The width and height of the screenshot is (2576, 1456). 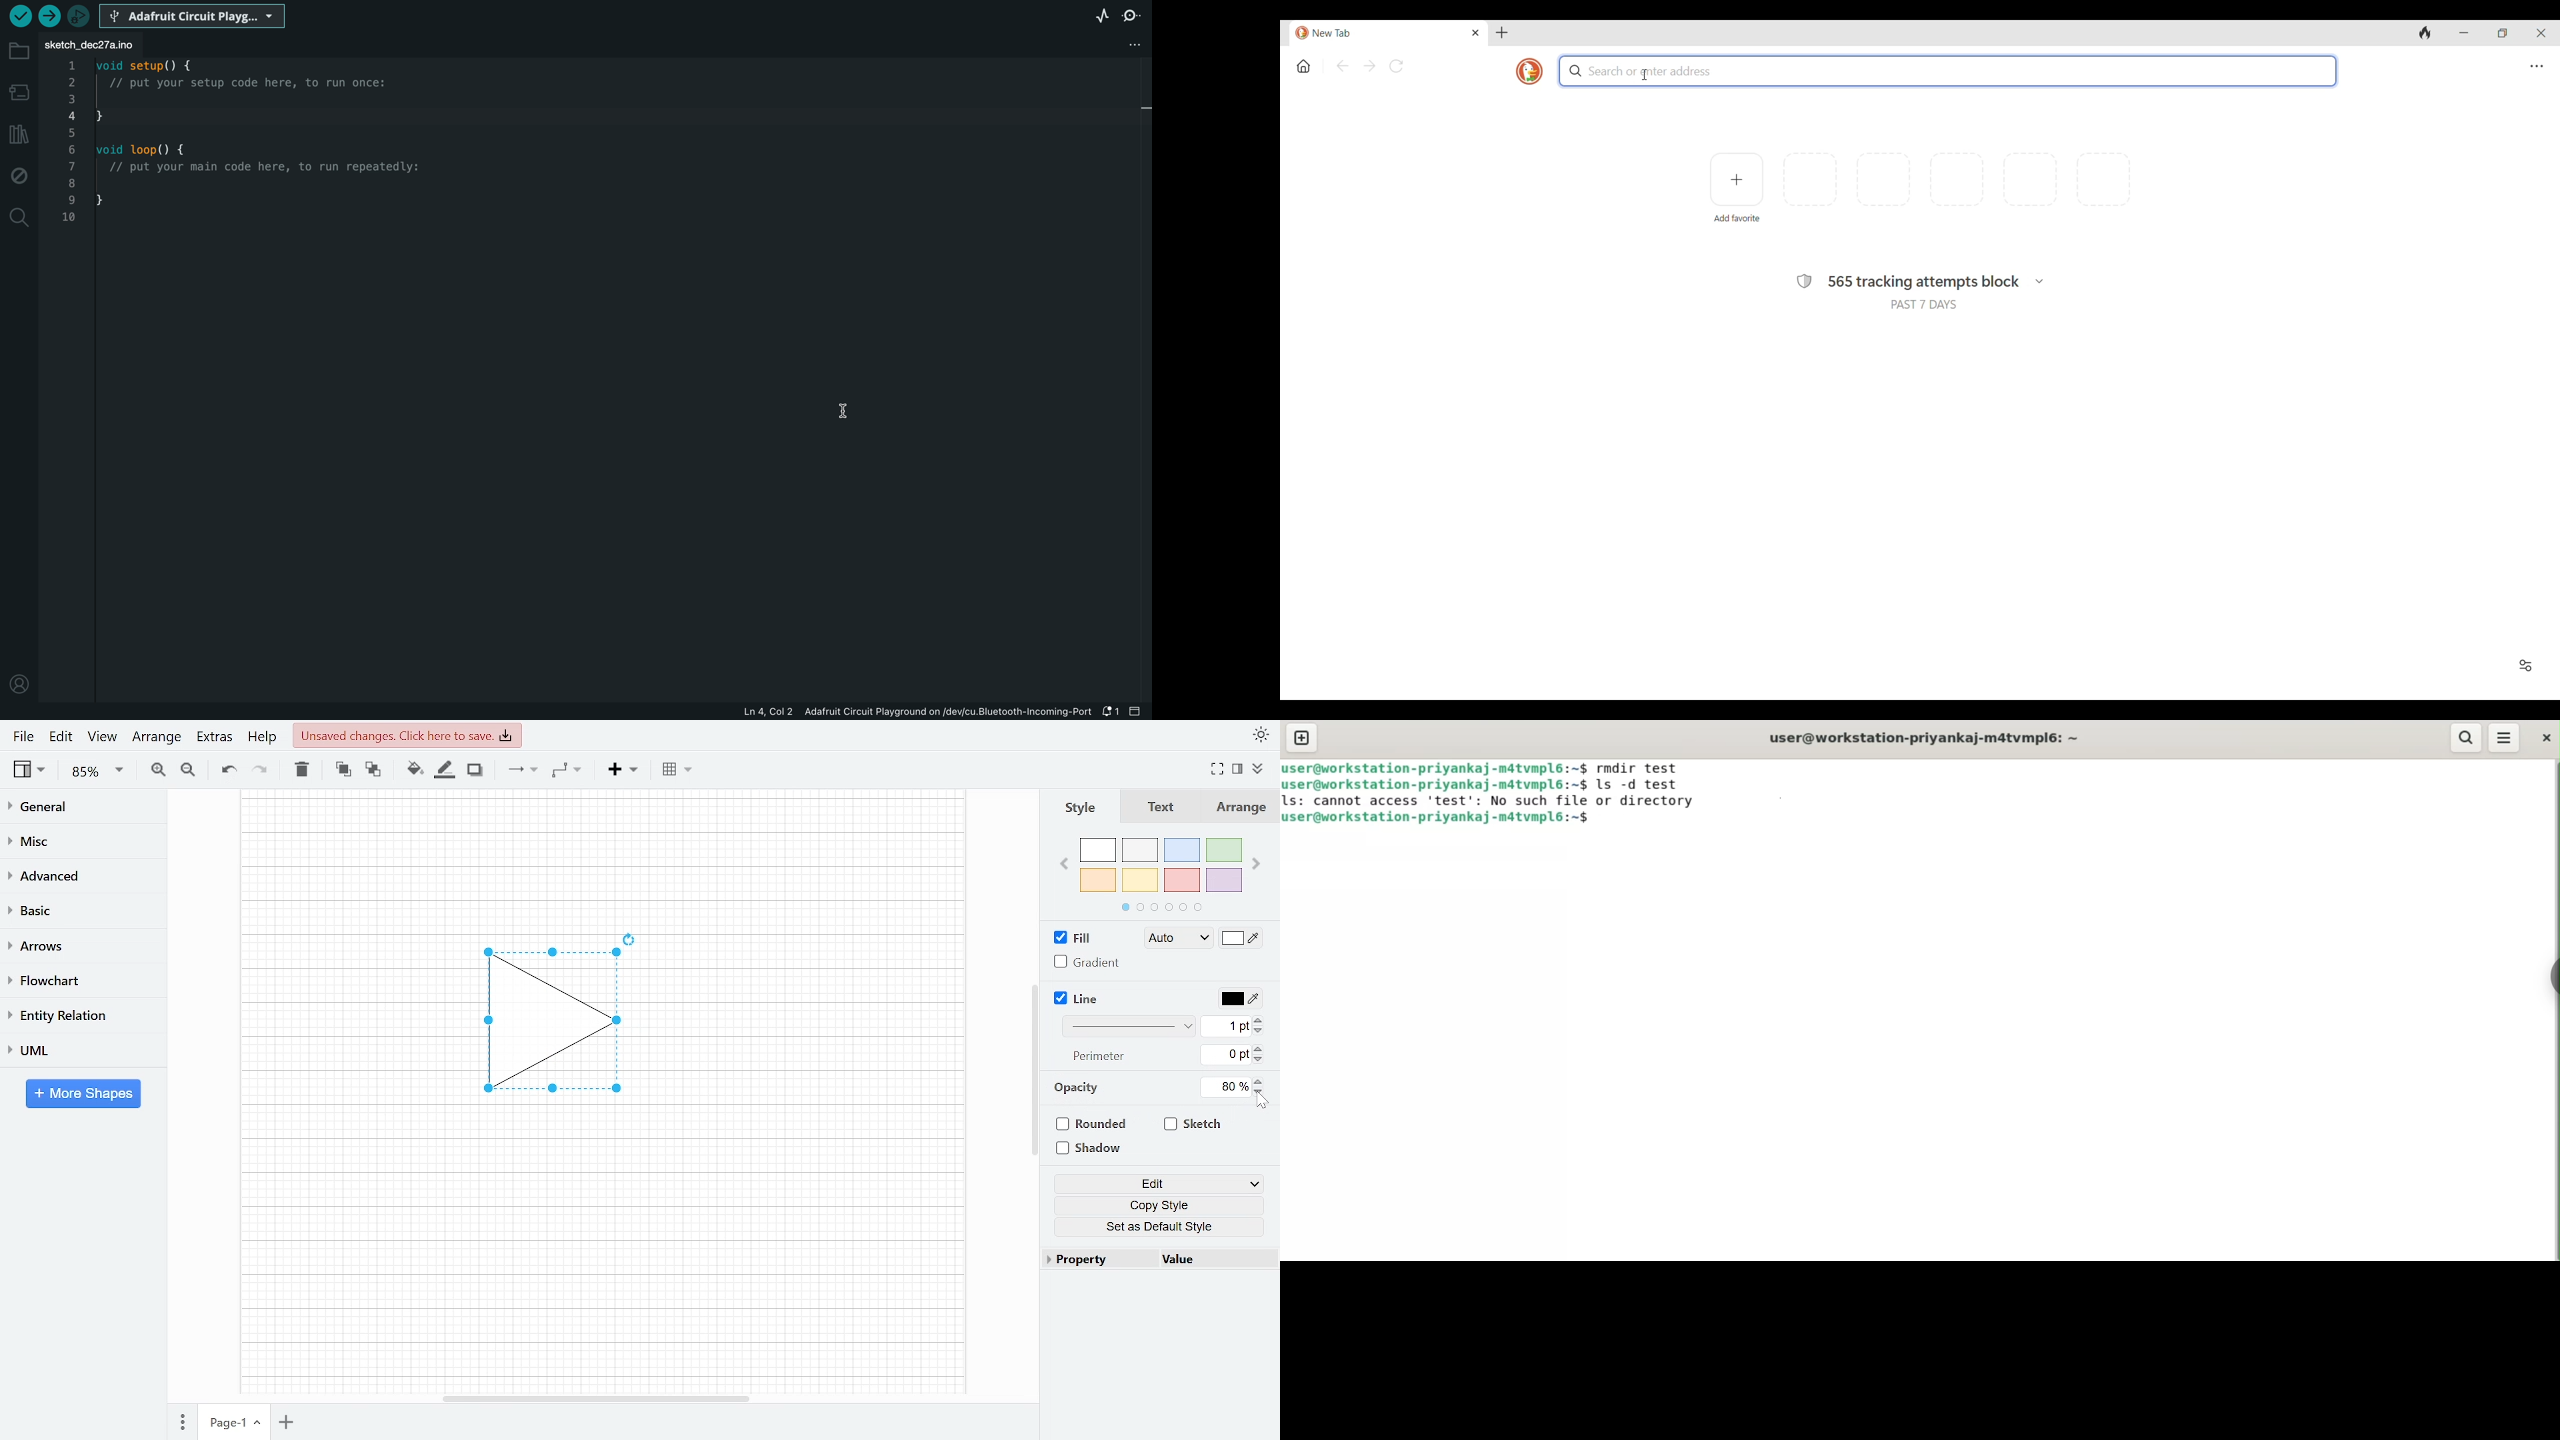 I want to click on Undo, so click(x=228, y=770).